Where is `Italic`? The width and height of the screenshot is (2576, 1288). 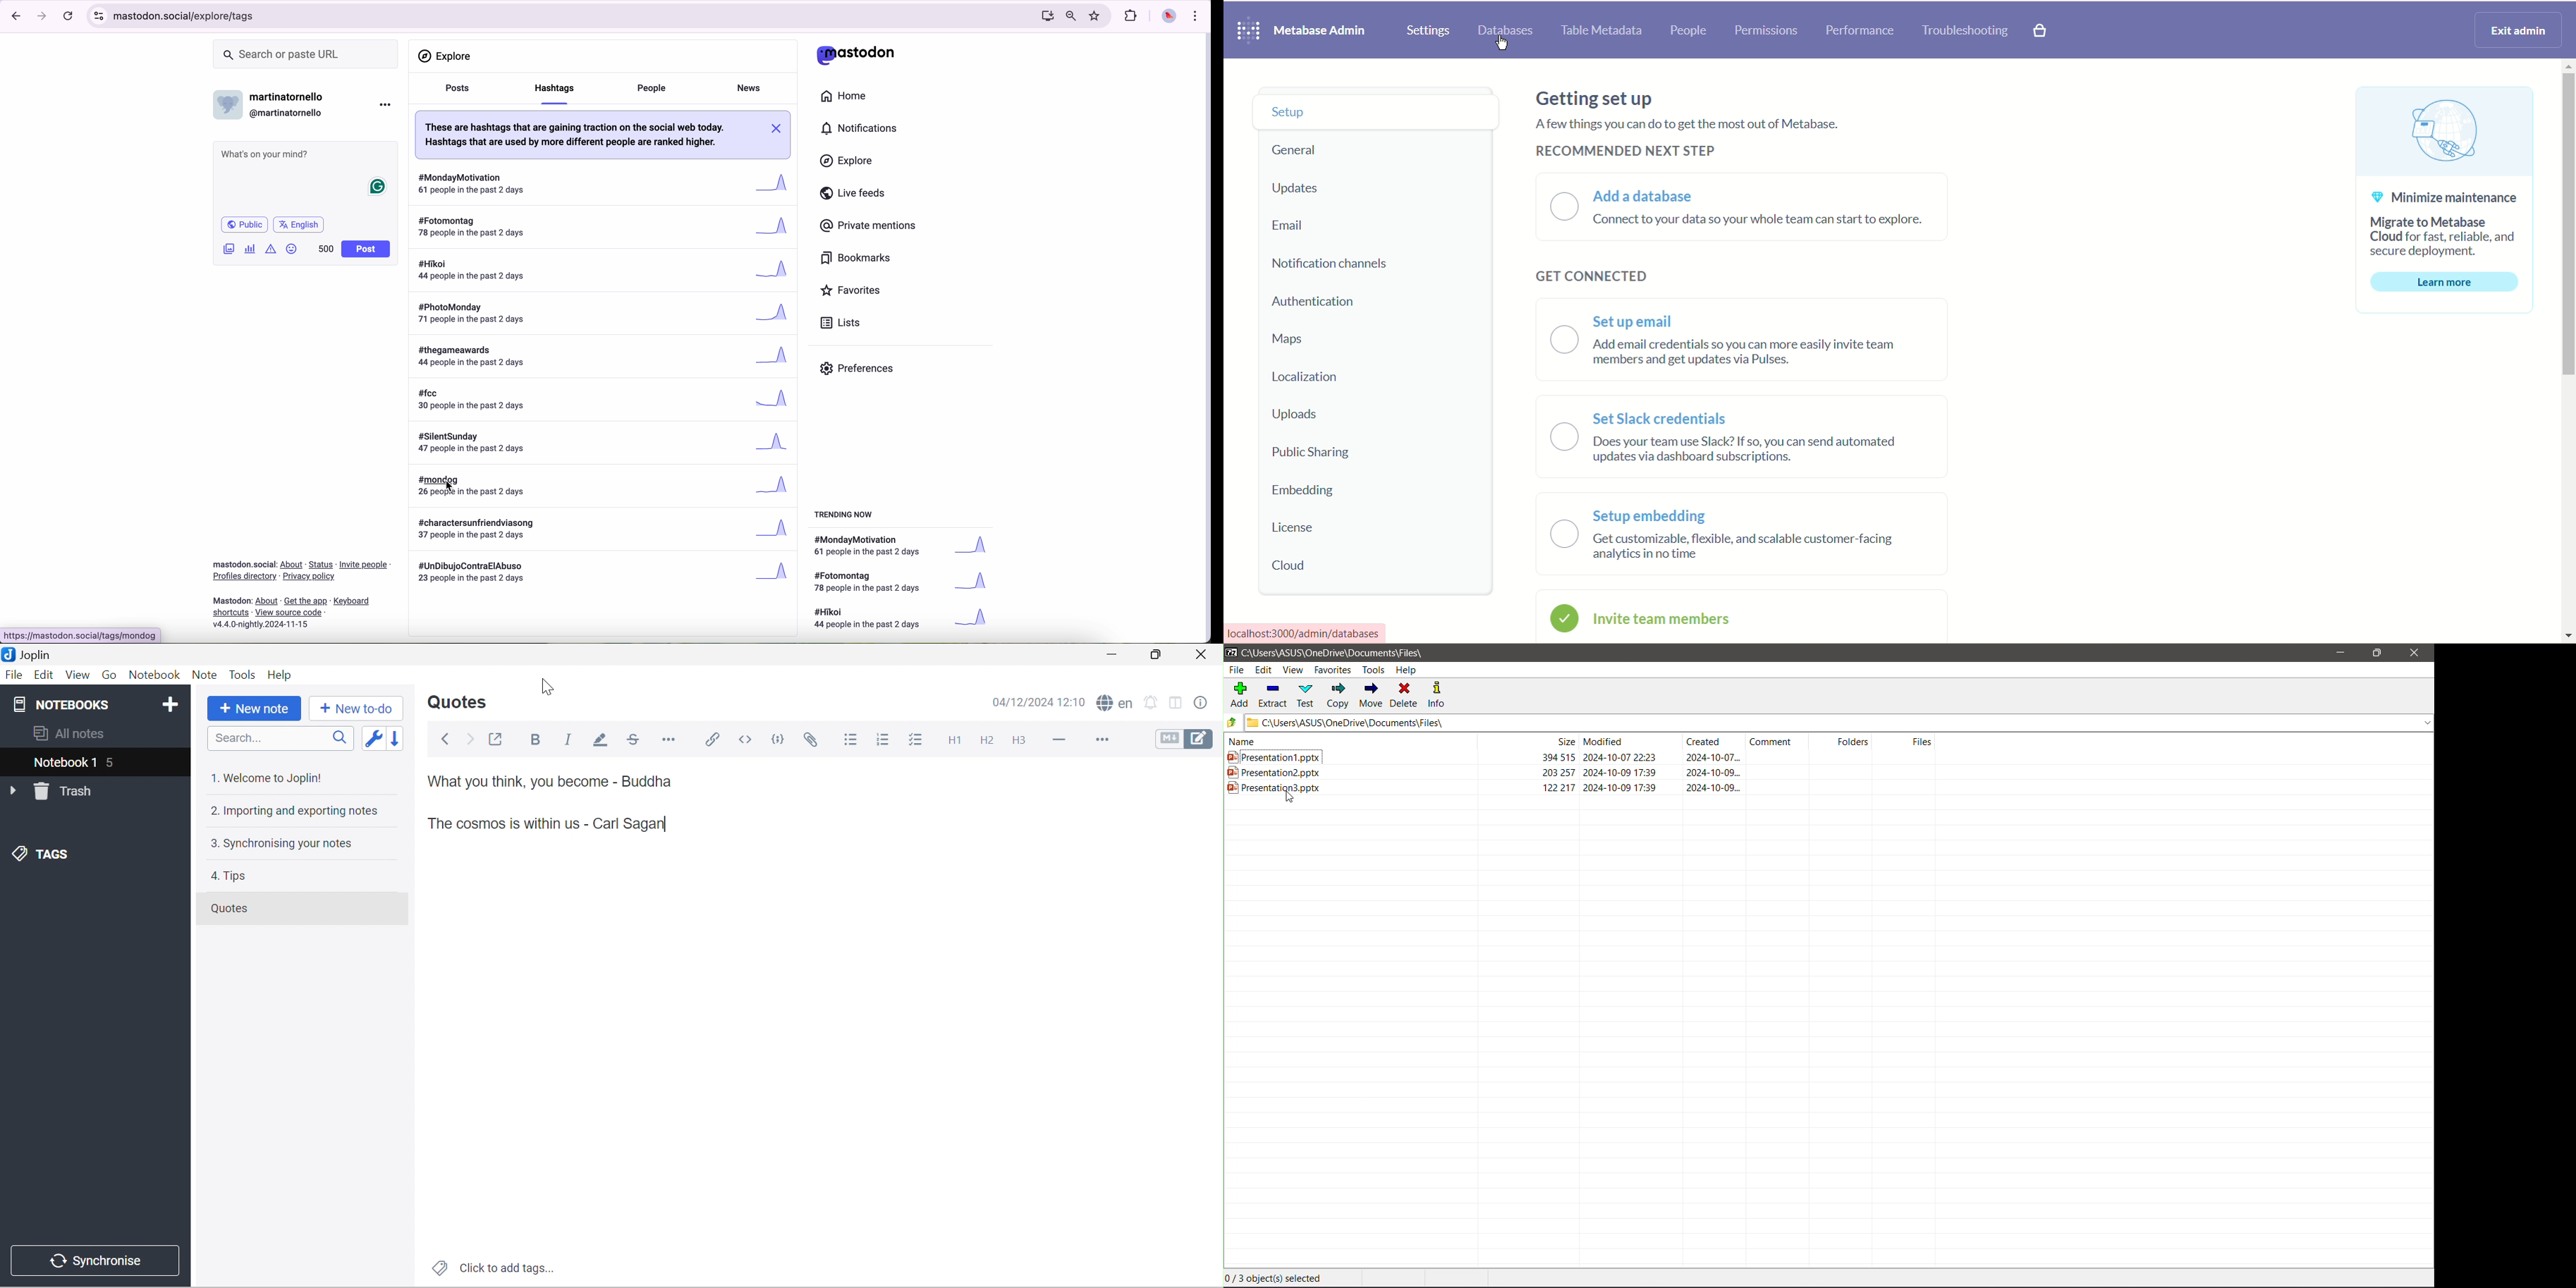 Italic is located at coordinates (572, 739).